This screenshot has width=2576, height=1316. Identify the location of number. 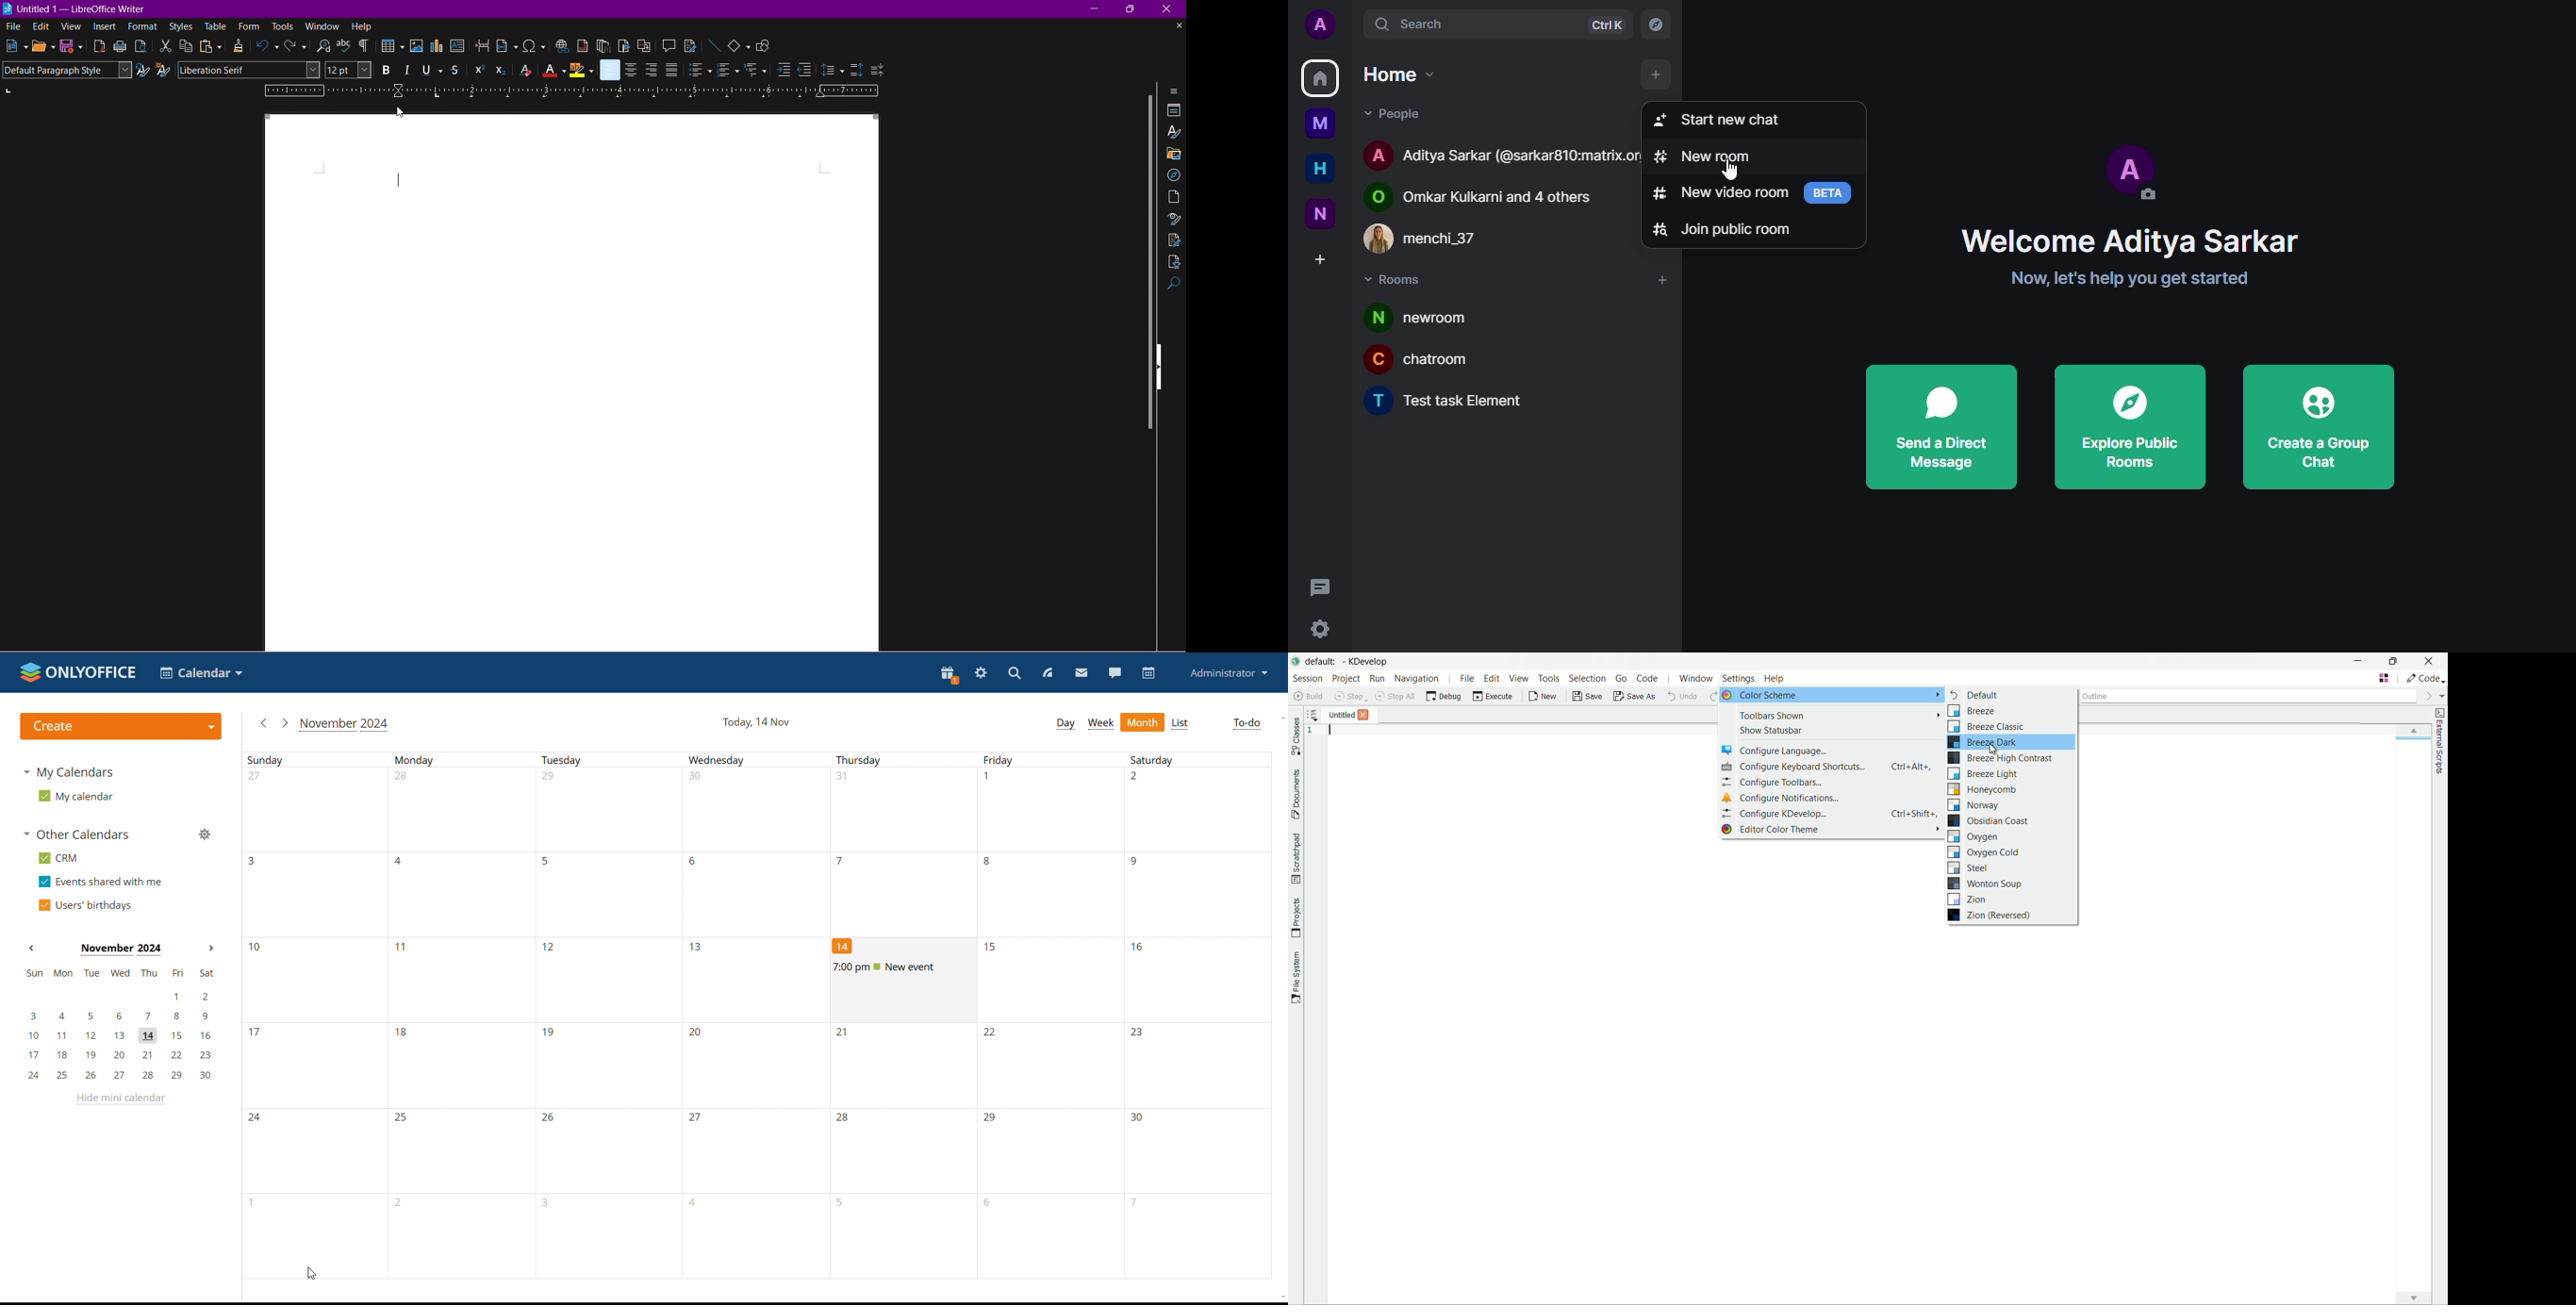
(402, 1118).